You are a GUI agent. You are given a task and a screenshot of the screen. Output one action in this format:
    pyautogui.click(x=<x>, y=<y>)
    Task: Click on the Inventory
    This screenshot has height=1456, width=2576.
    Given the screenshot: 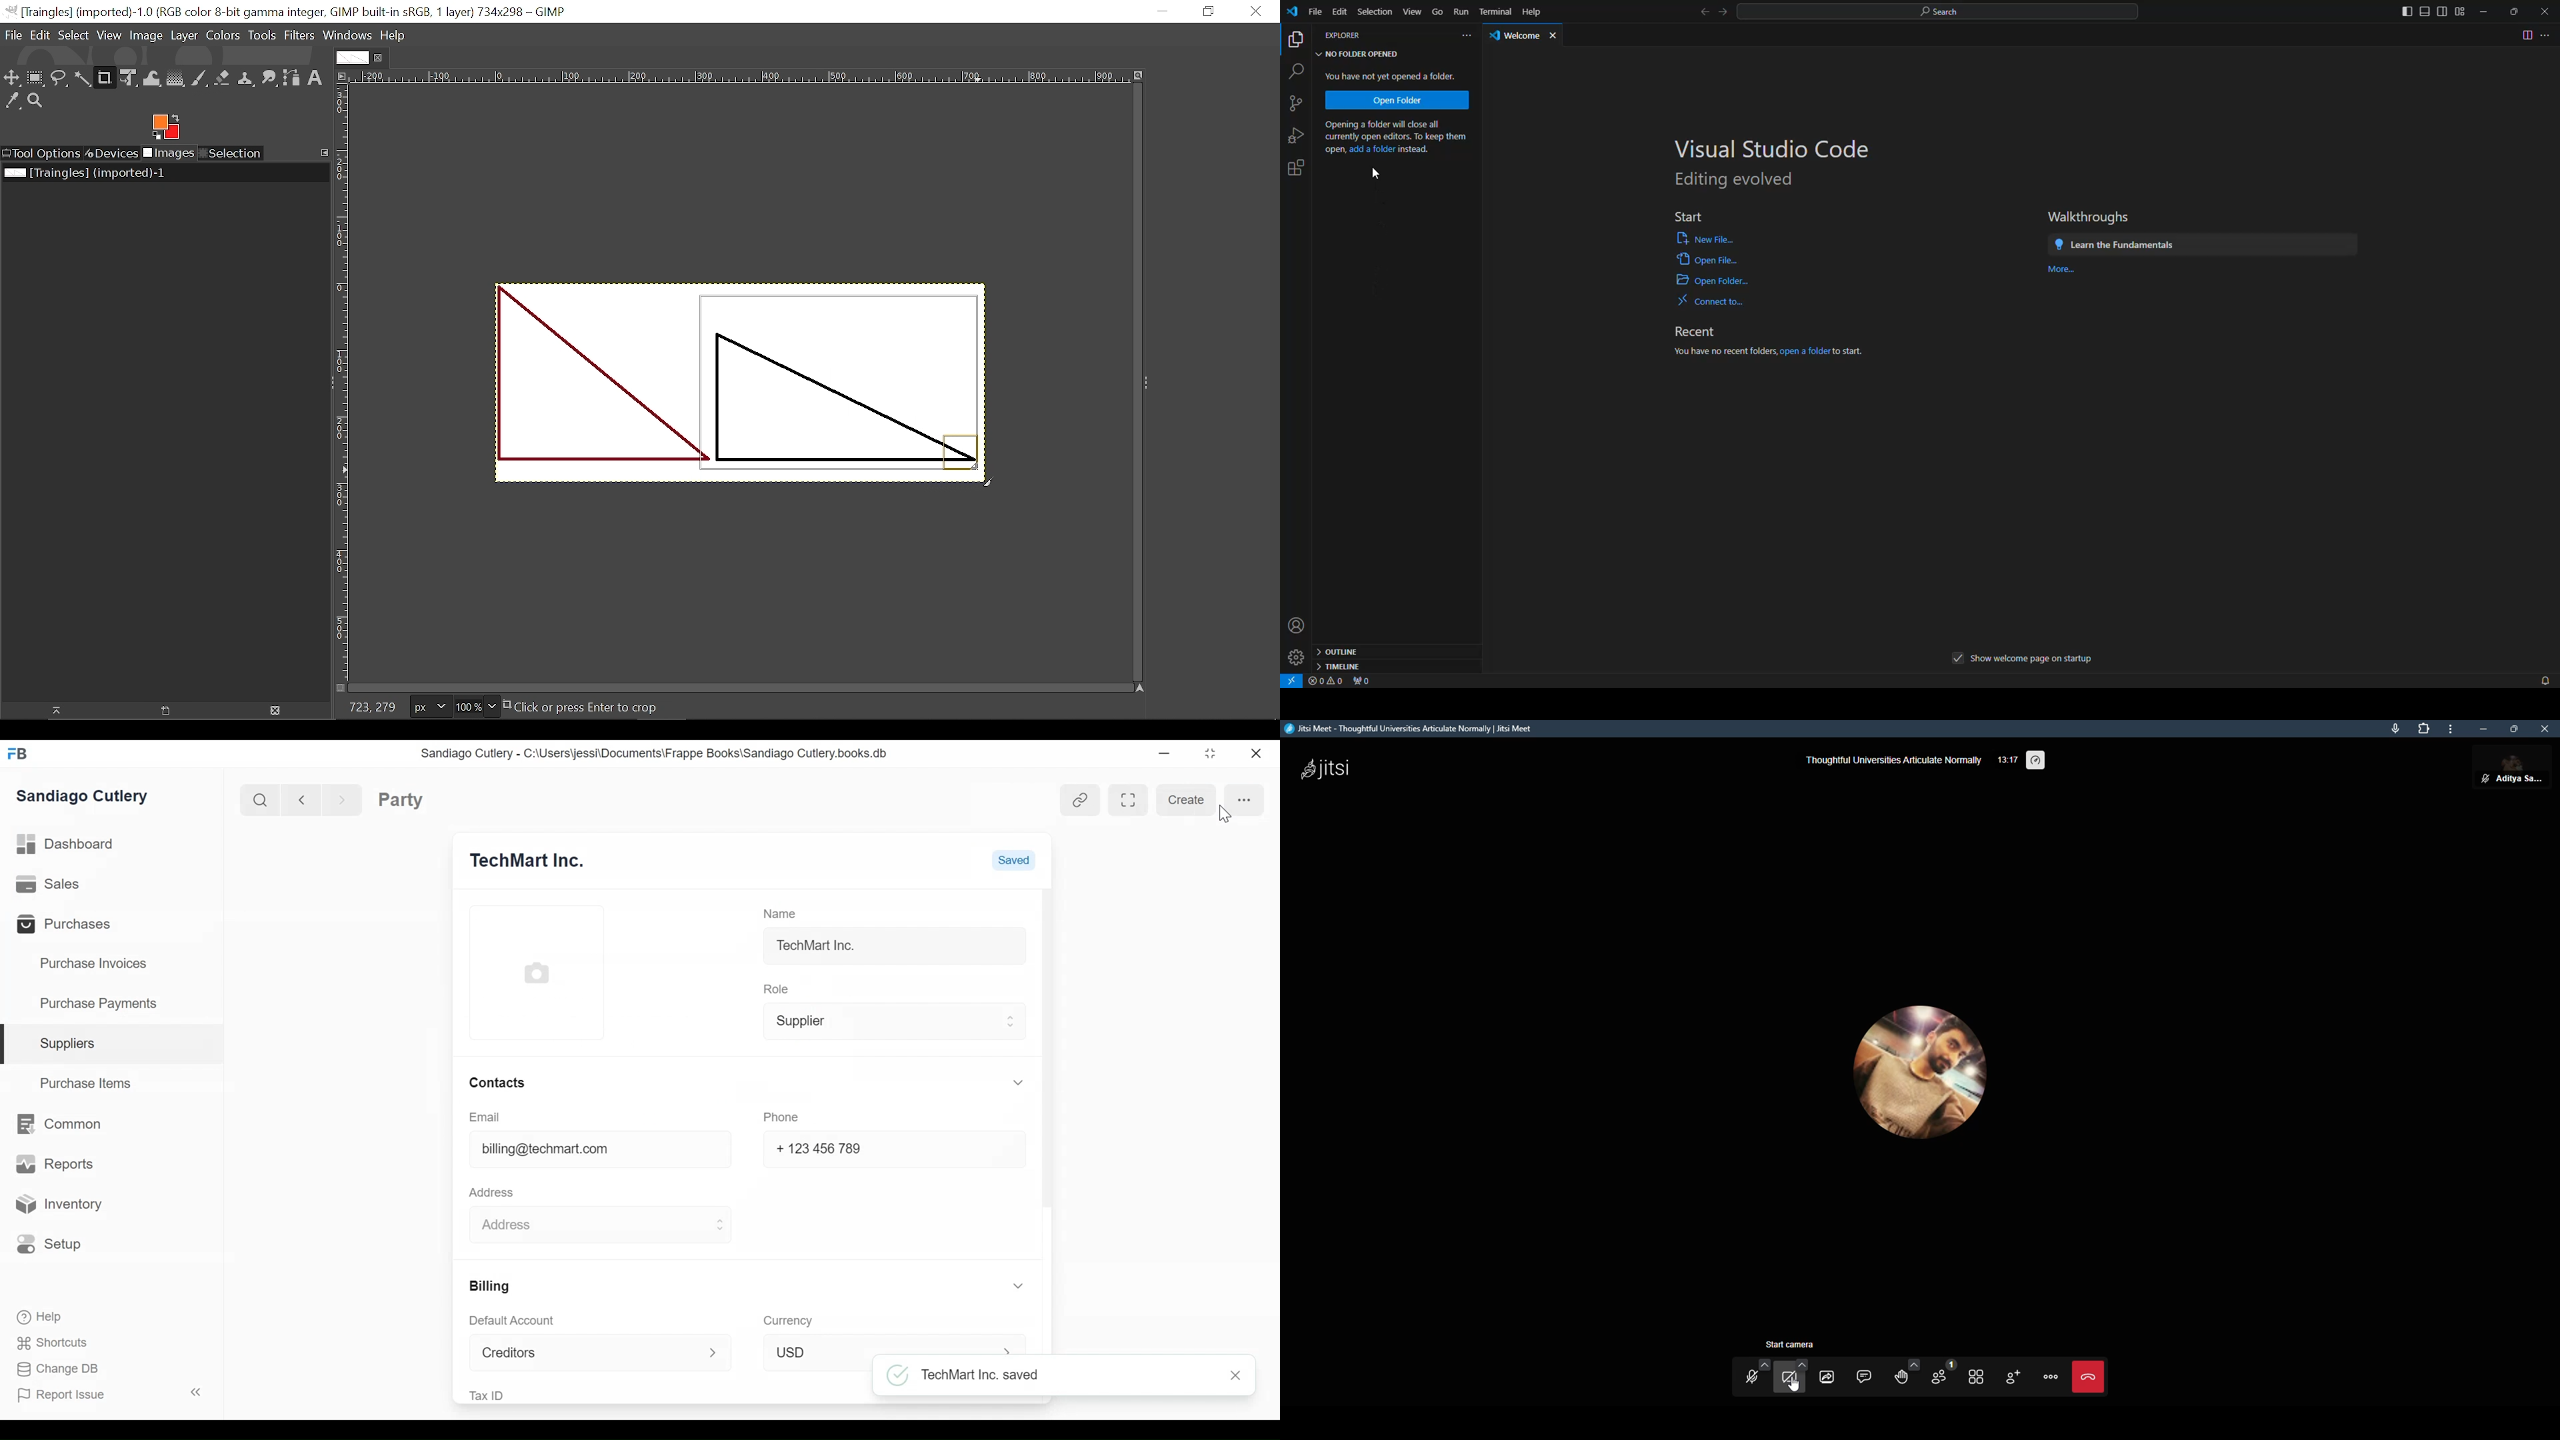 What is the action you would take?
    pyautogui.click(x=65, y=1205)
    